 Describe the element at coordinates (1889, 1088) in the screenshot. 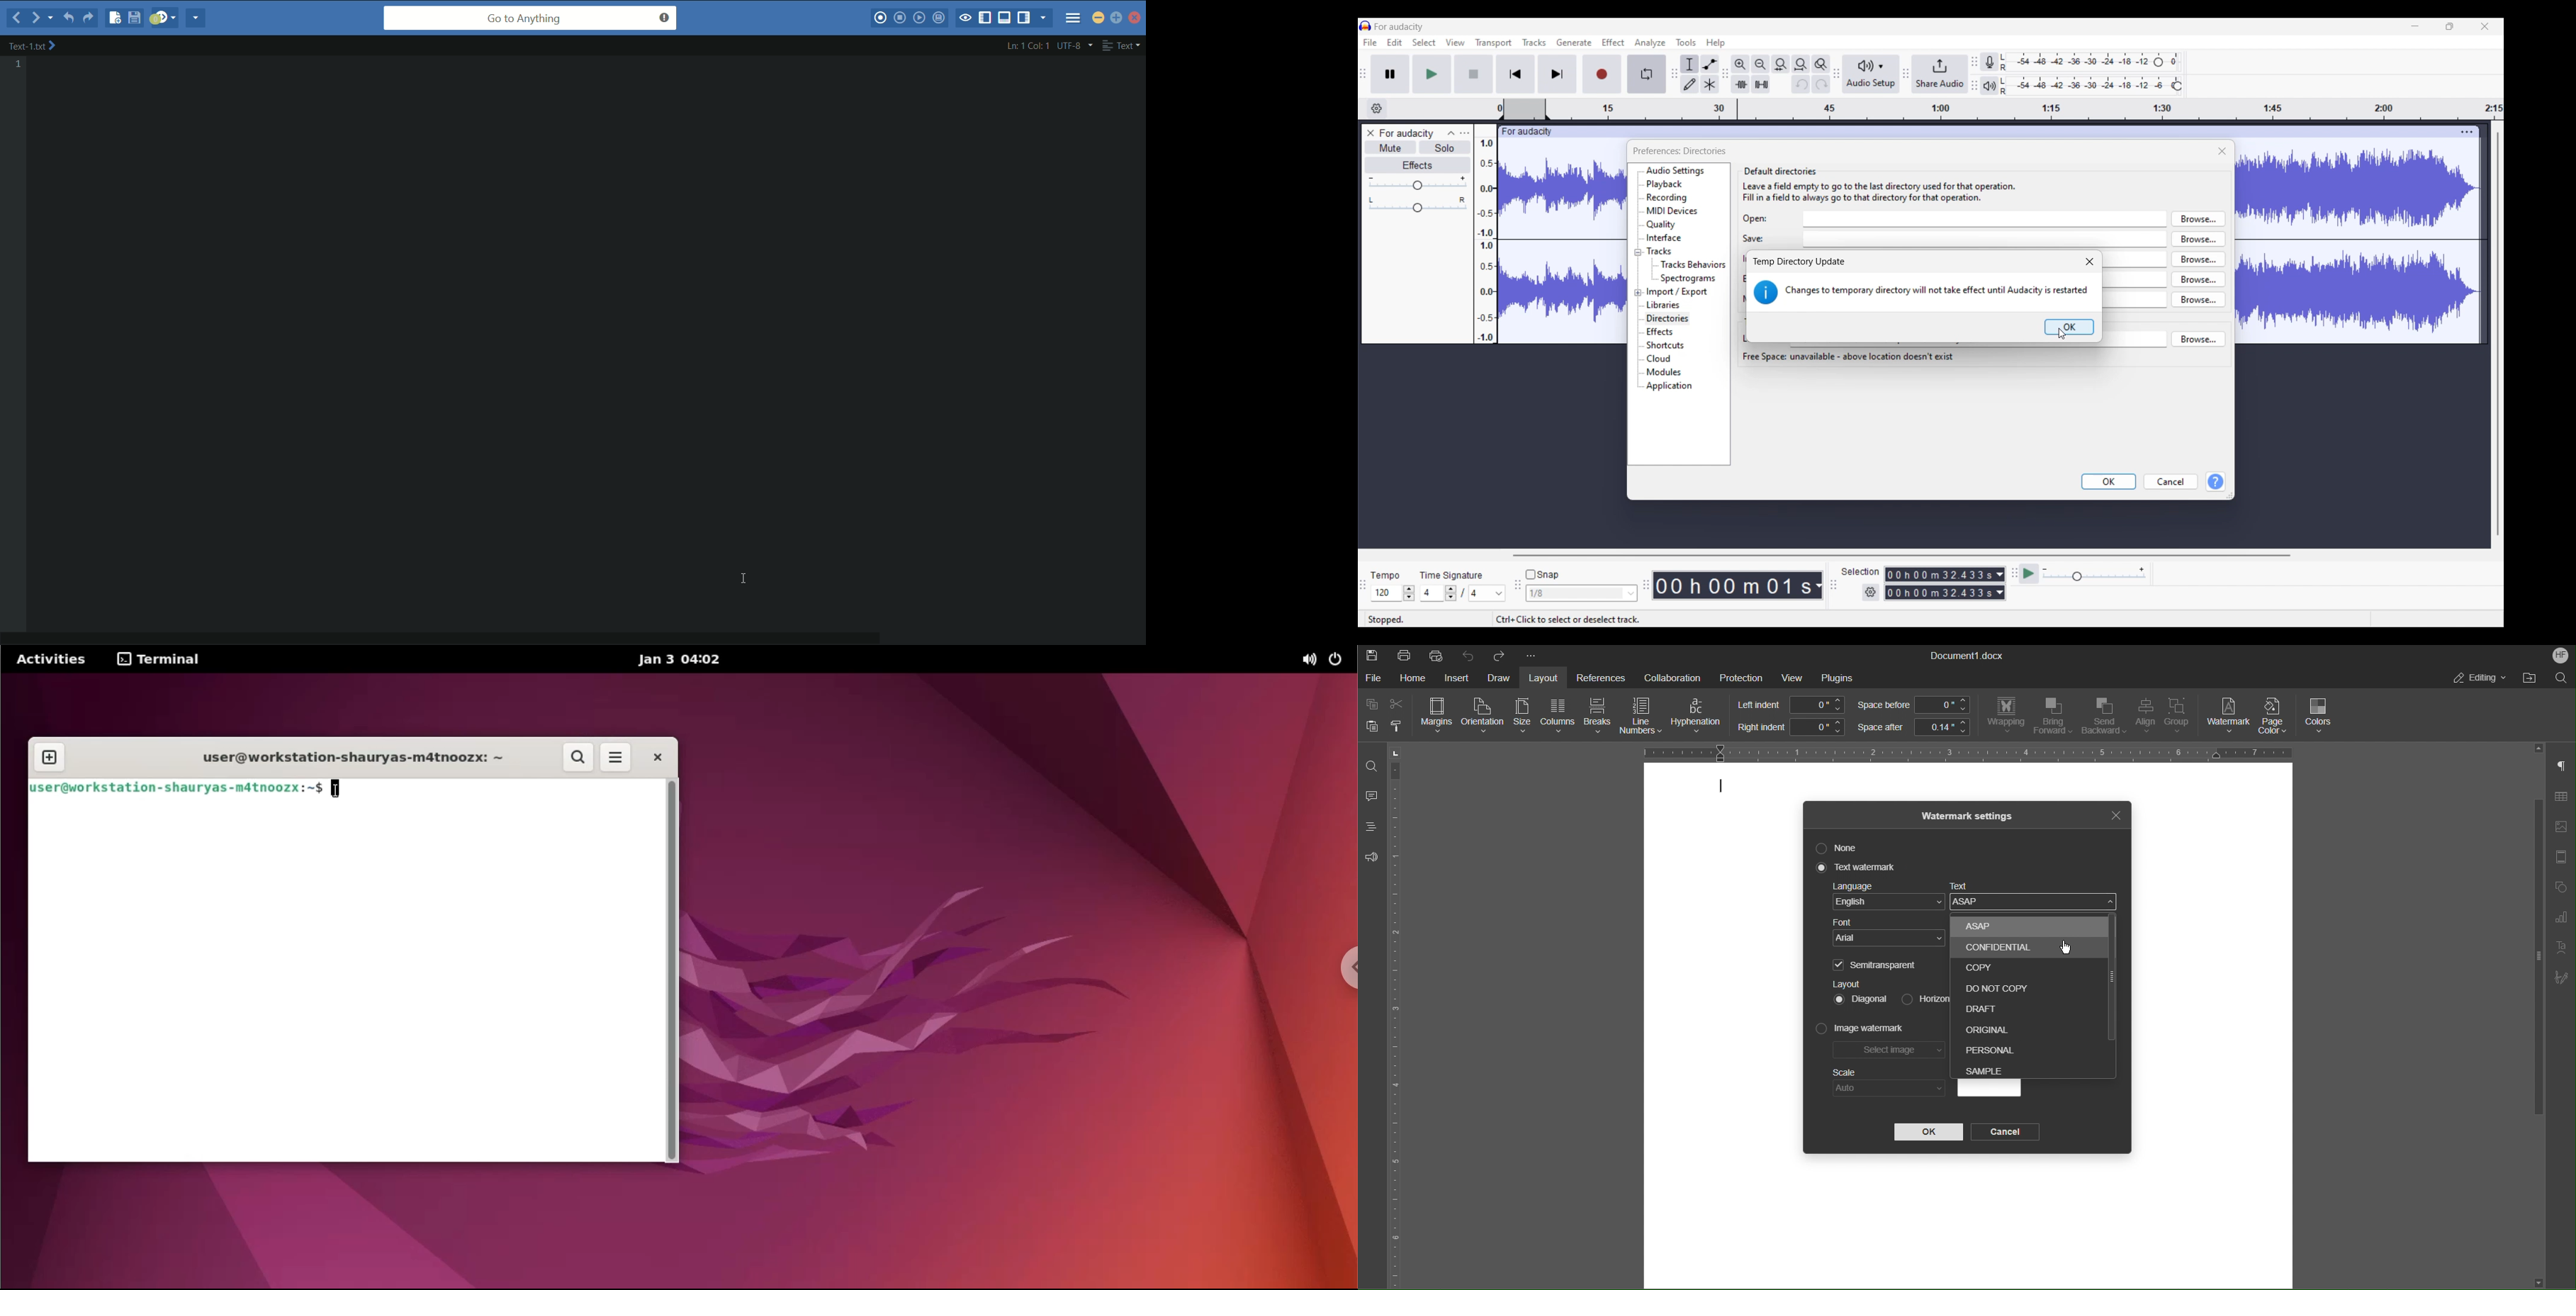

I see `Auto` at that location.